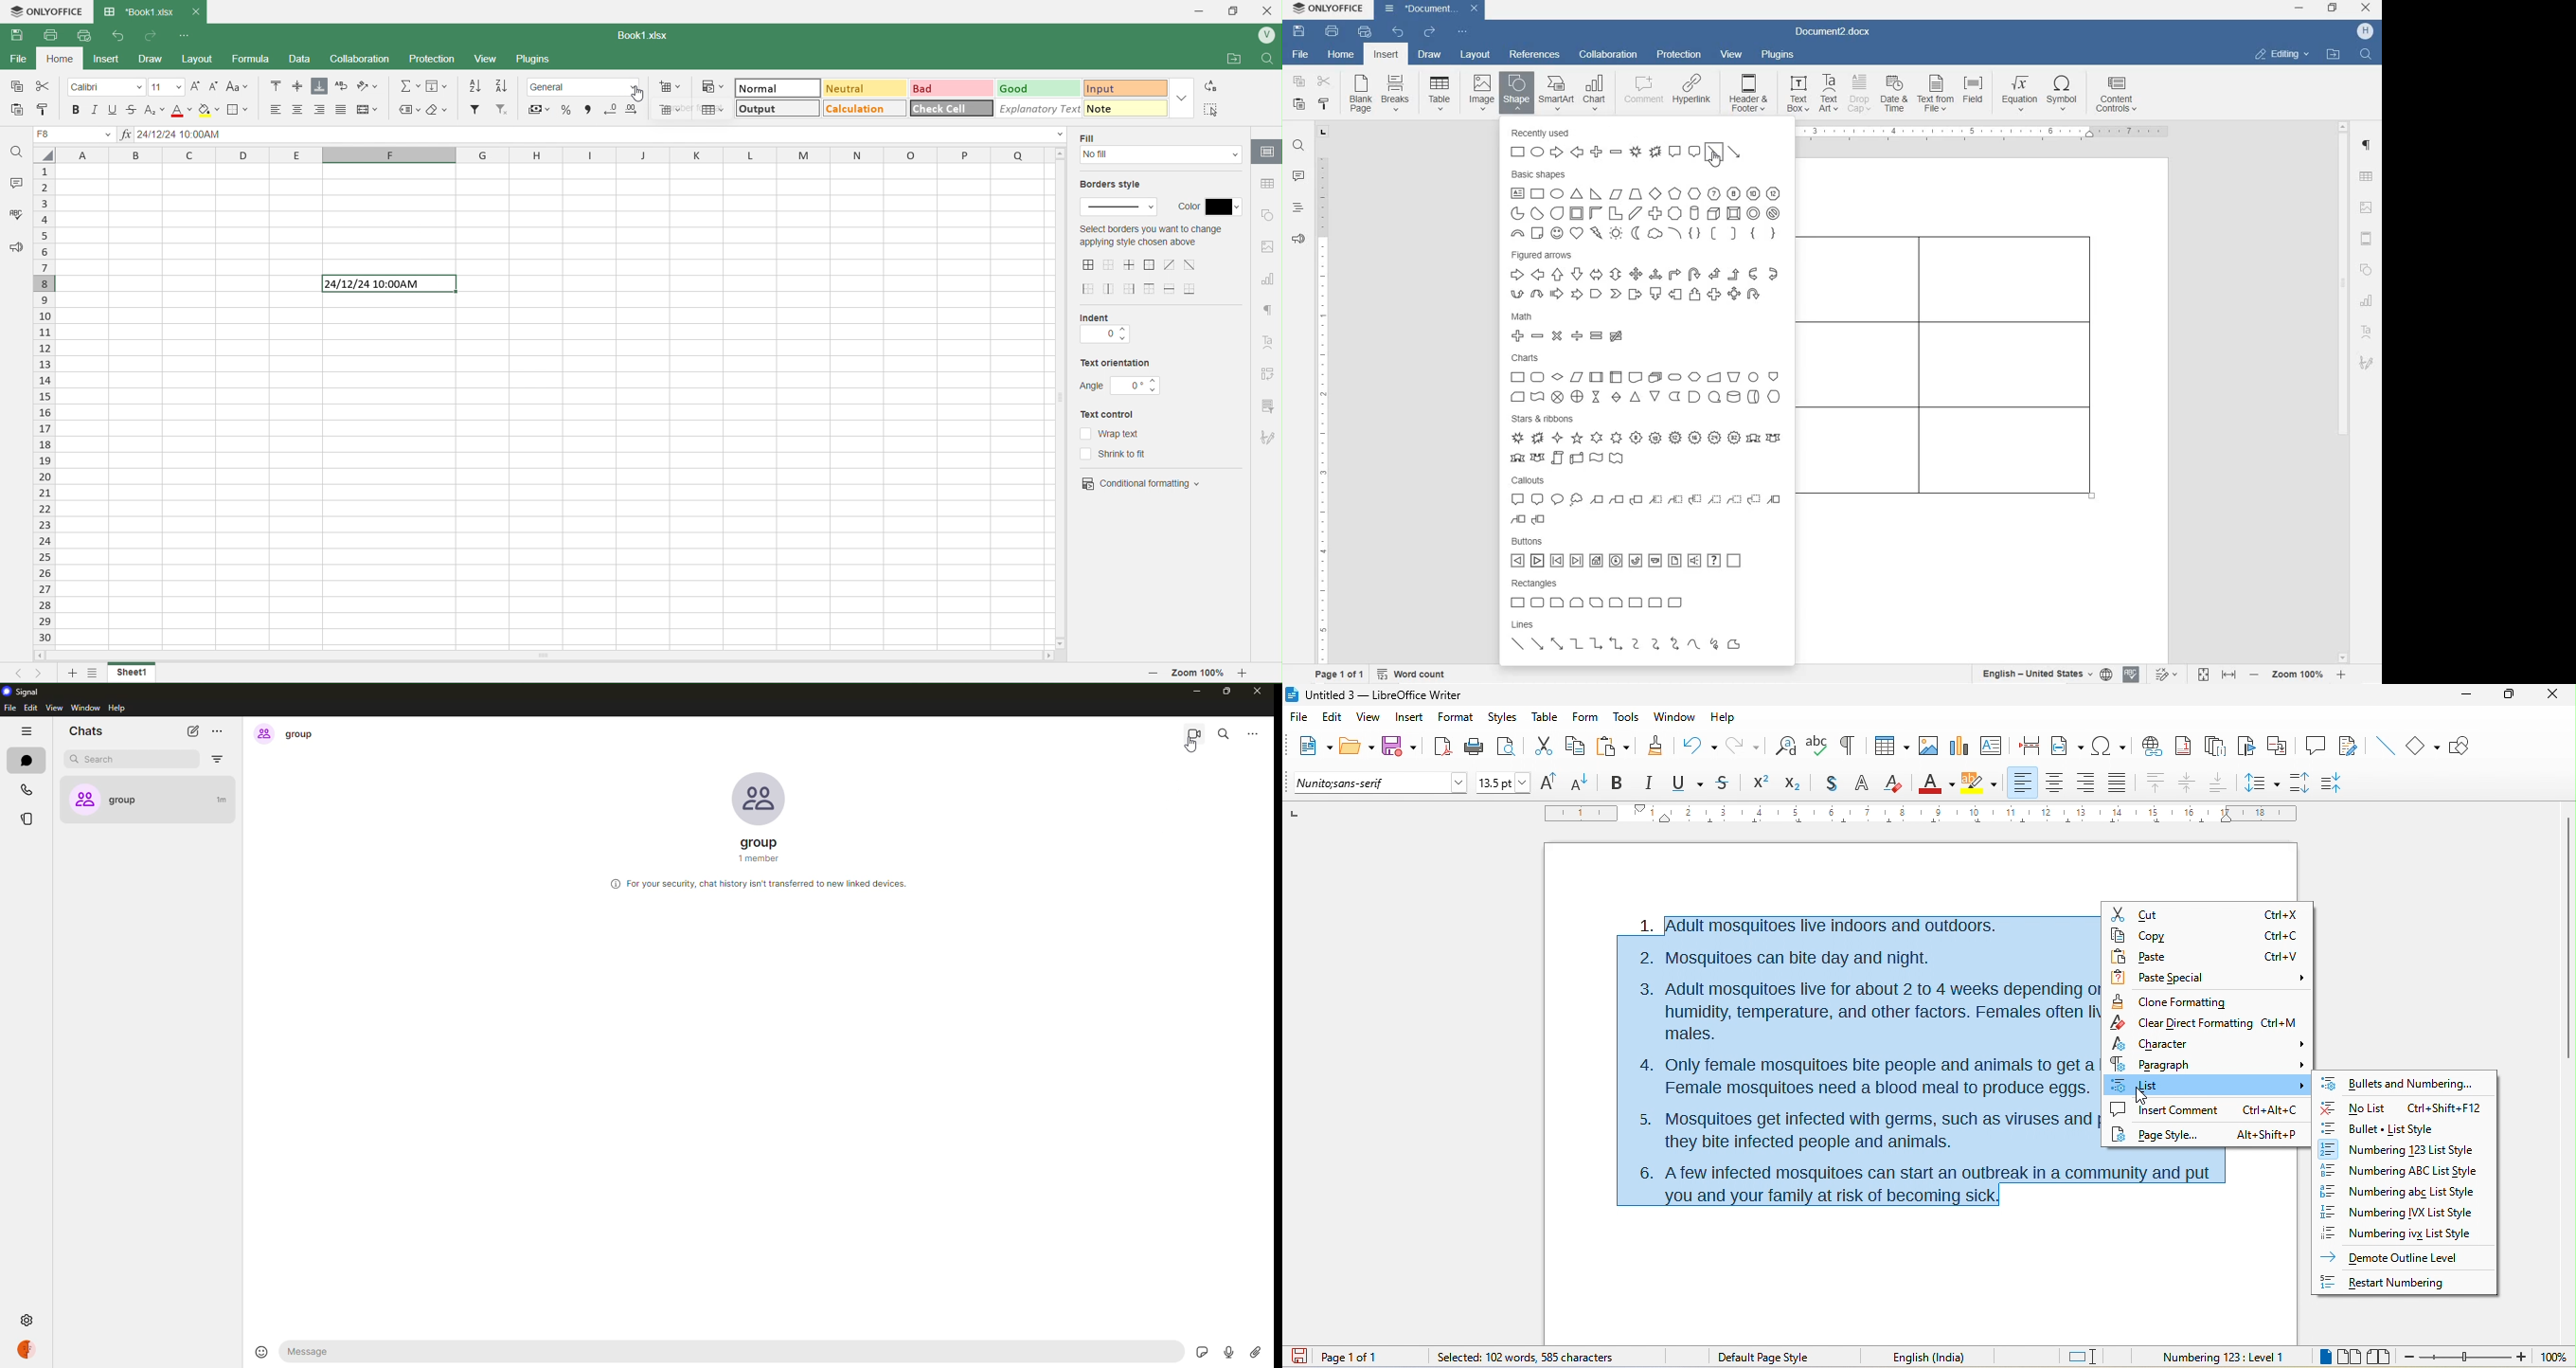  Describe the element at coordinates (1861, 95) in the screenshot. I see `DROP CAP` at that location.